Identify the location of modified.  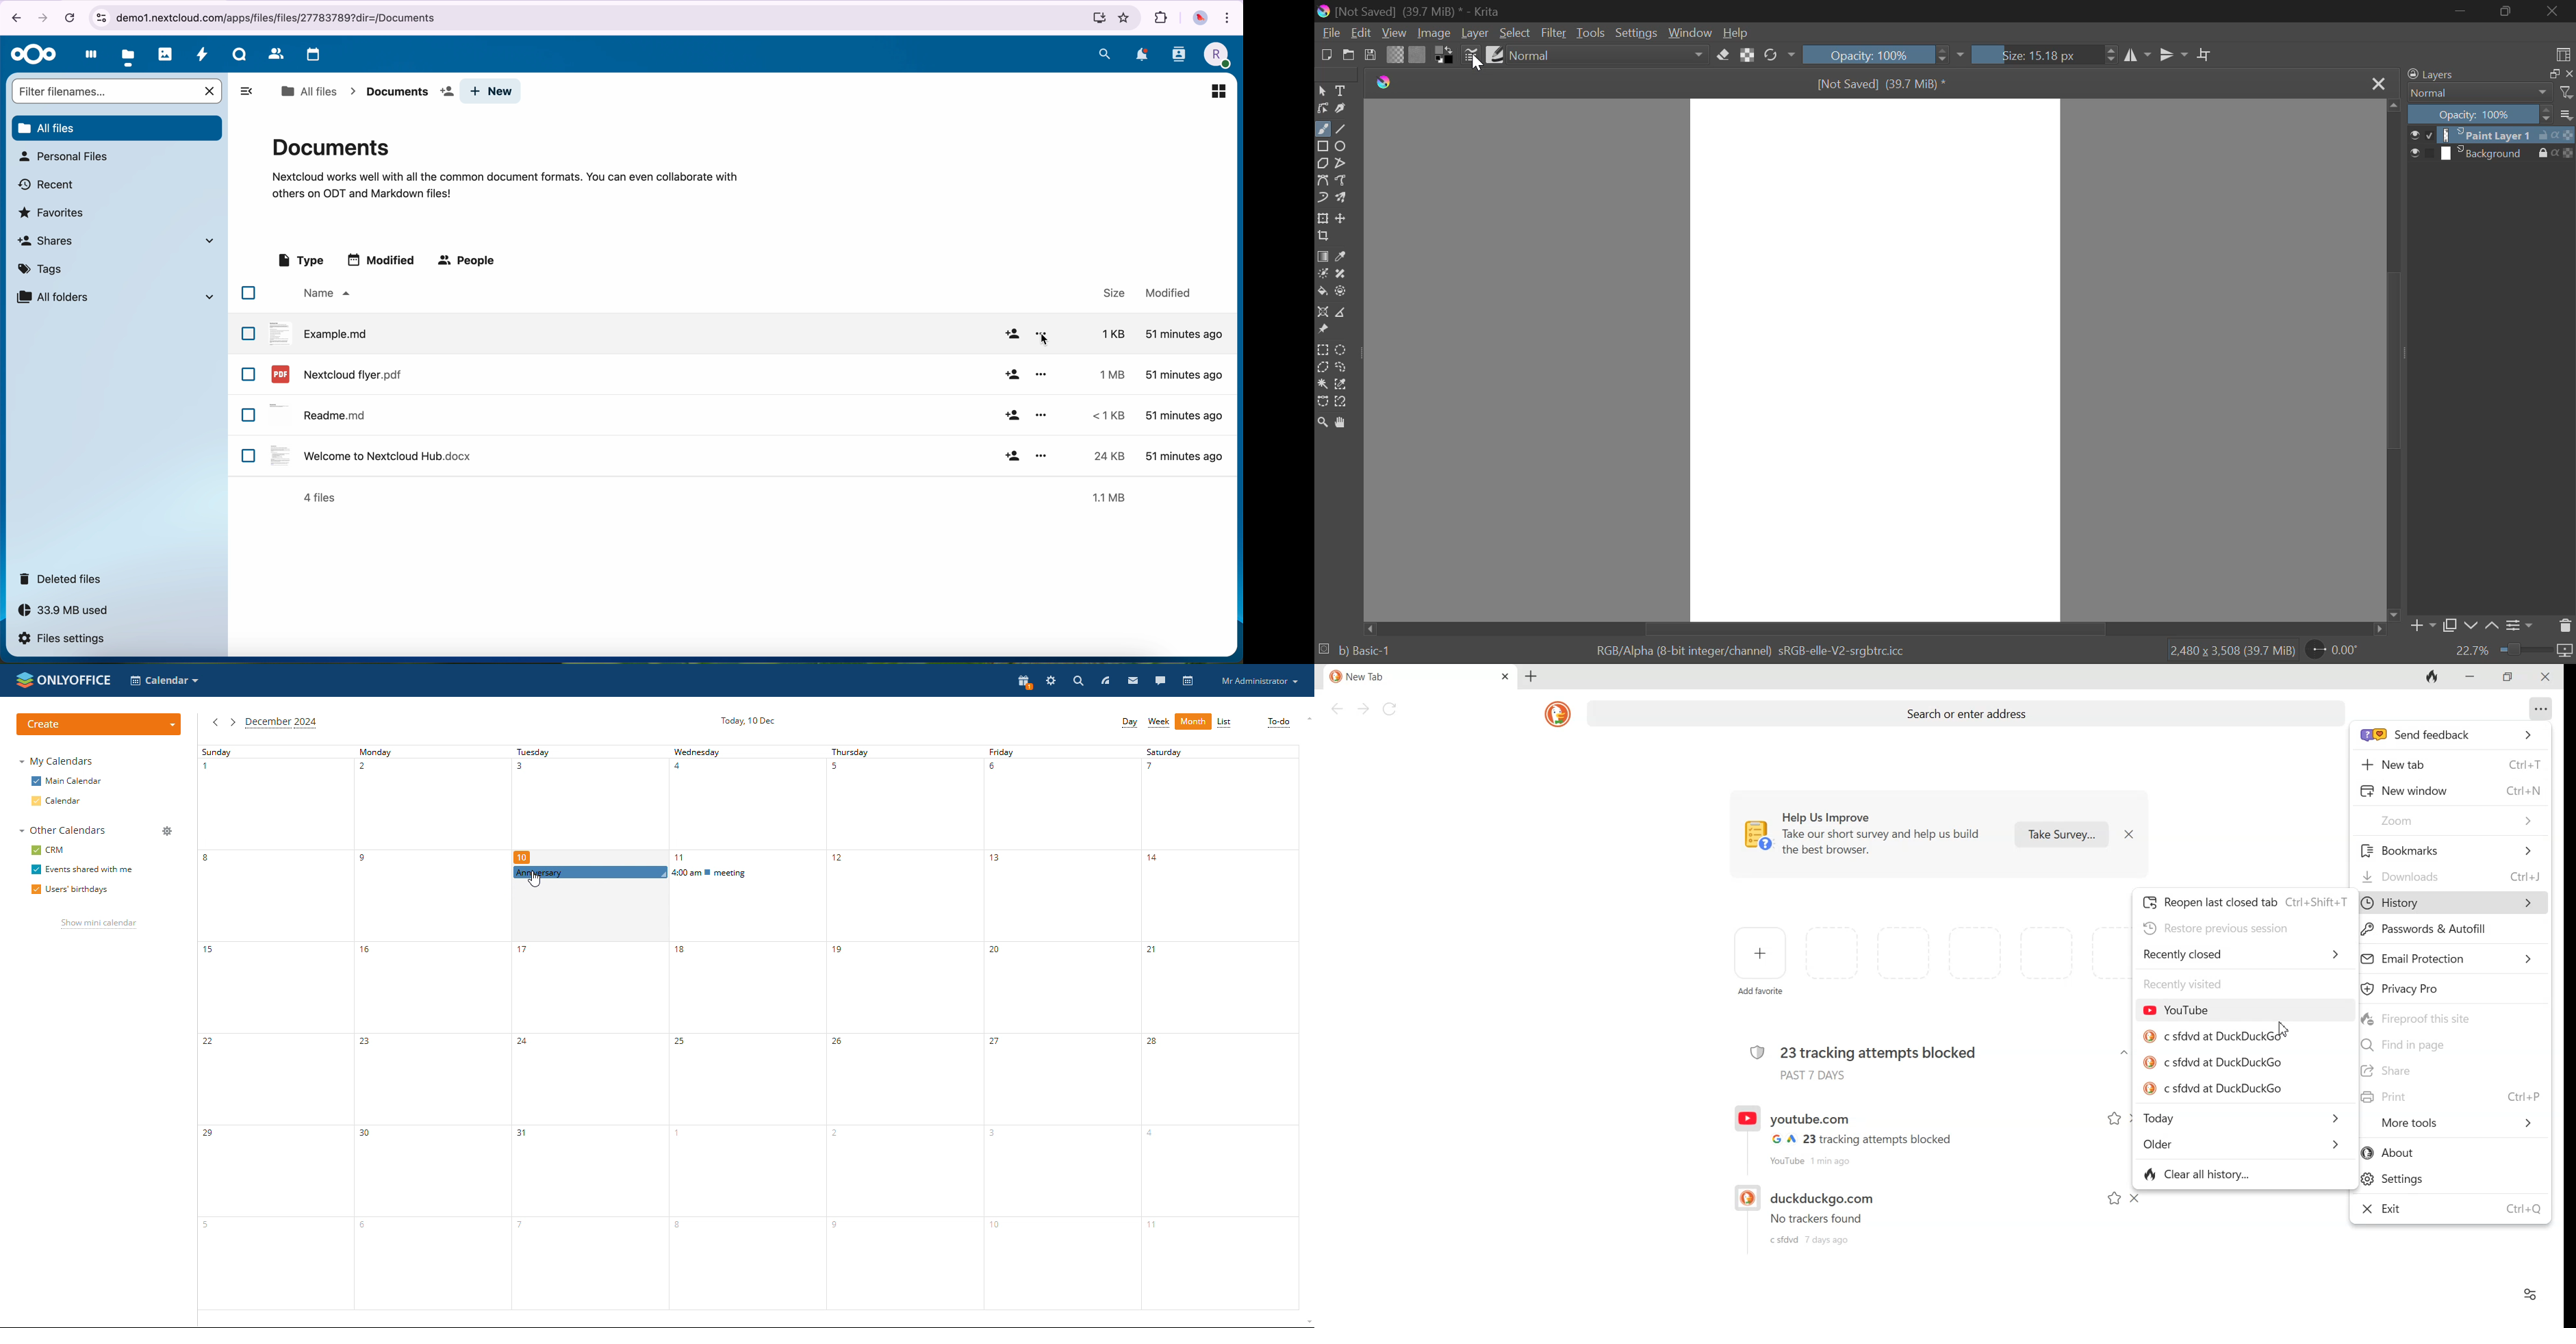
(1183, 416).